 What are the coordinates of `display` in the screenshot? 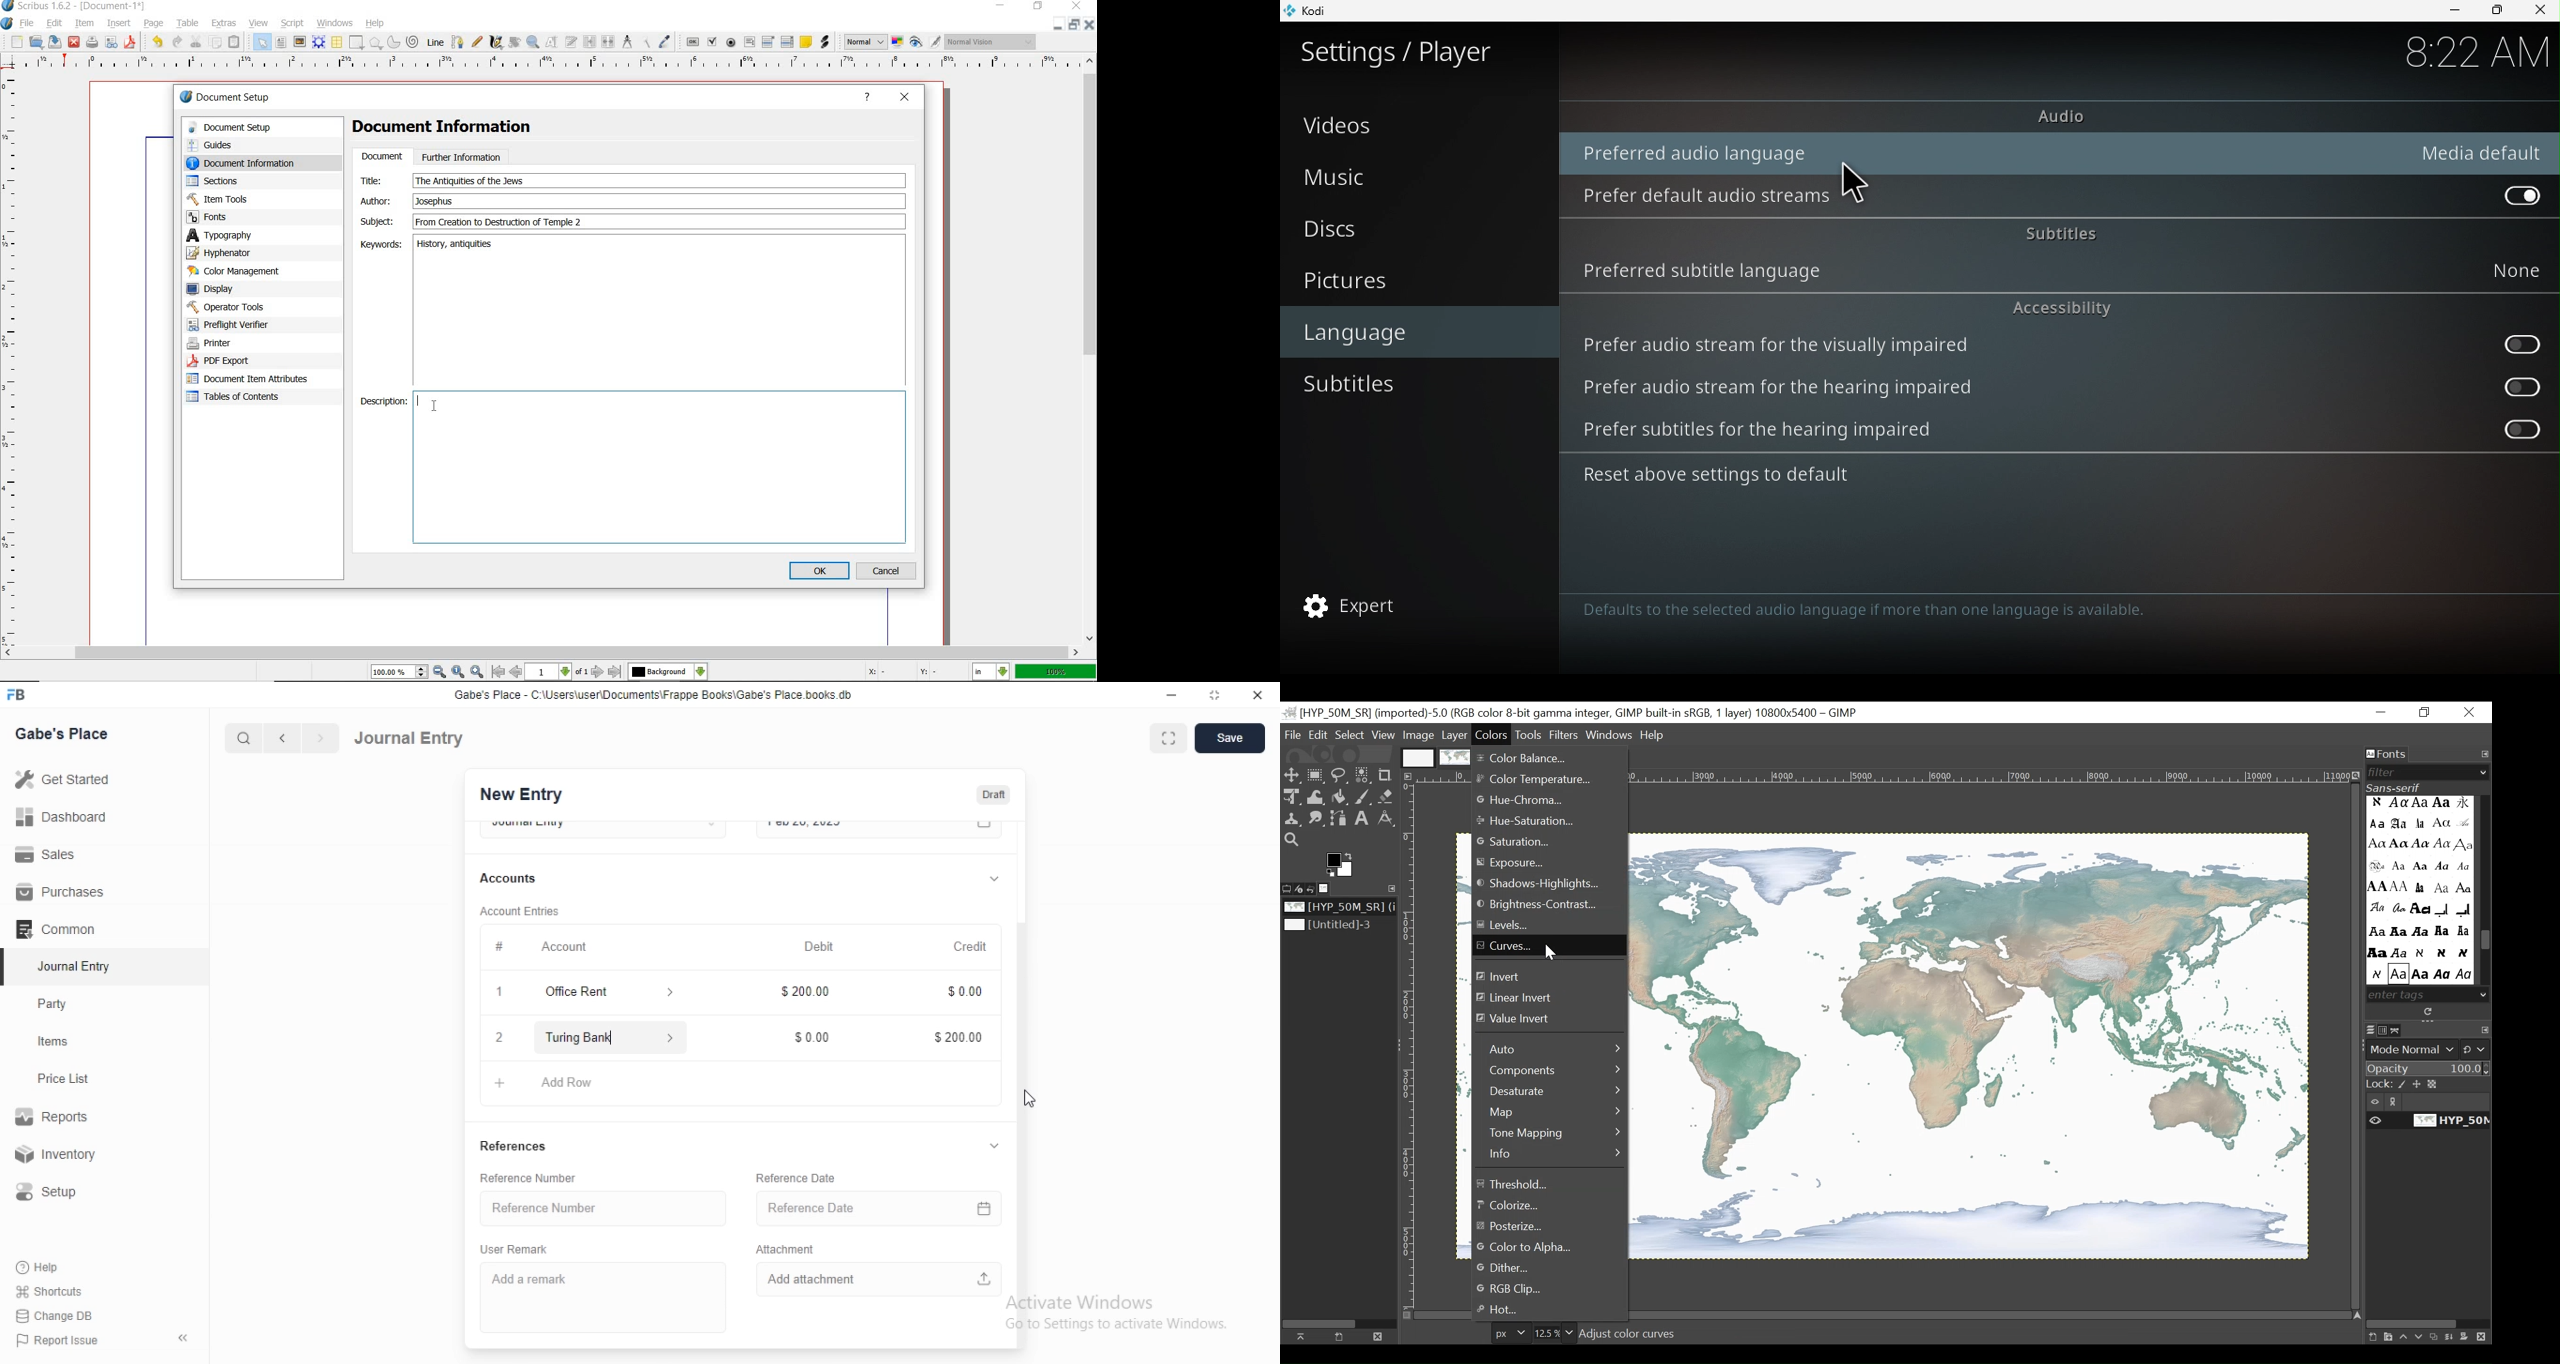 It's located at (233, 288).